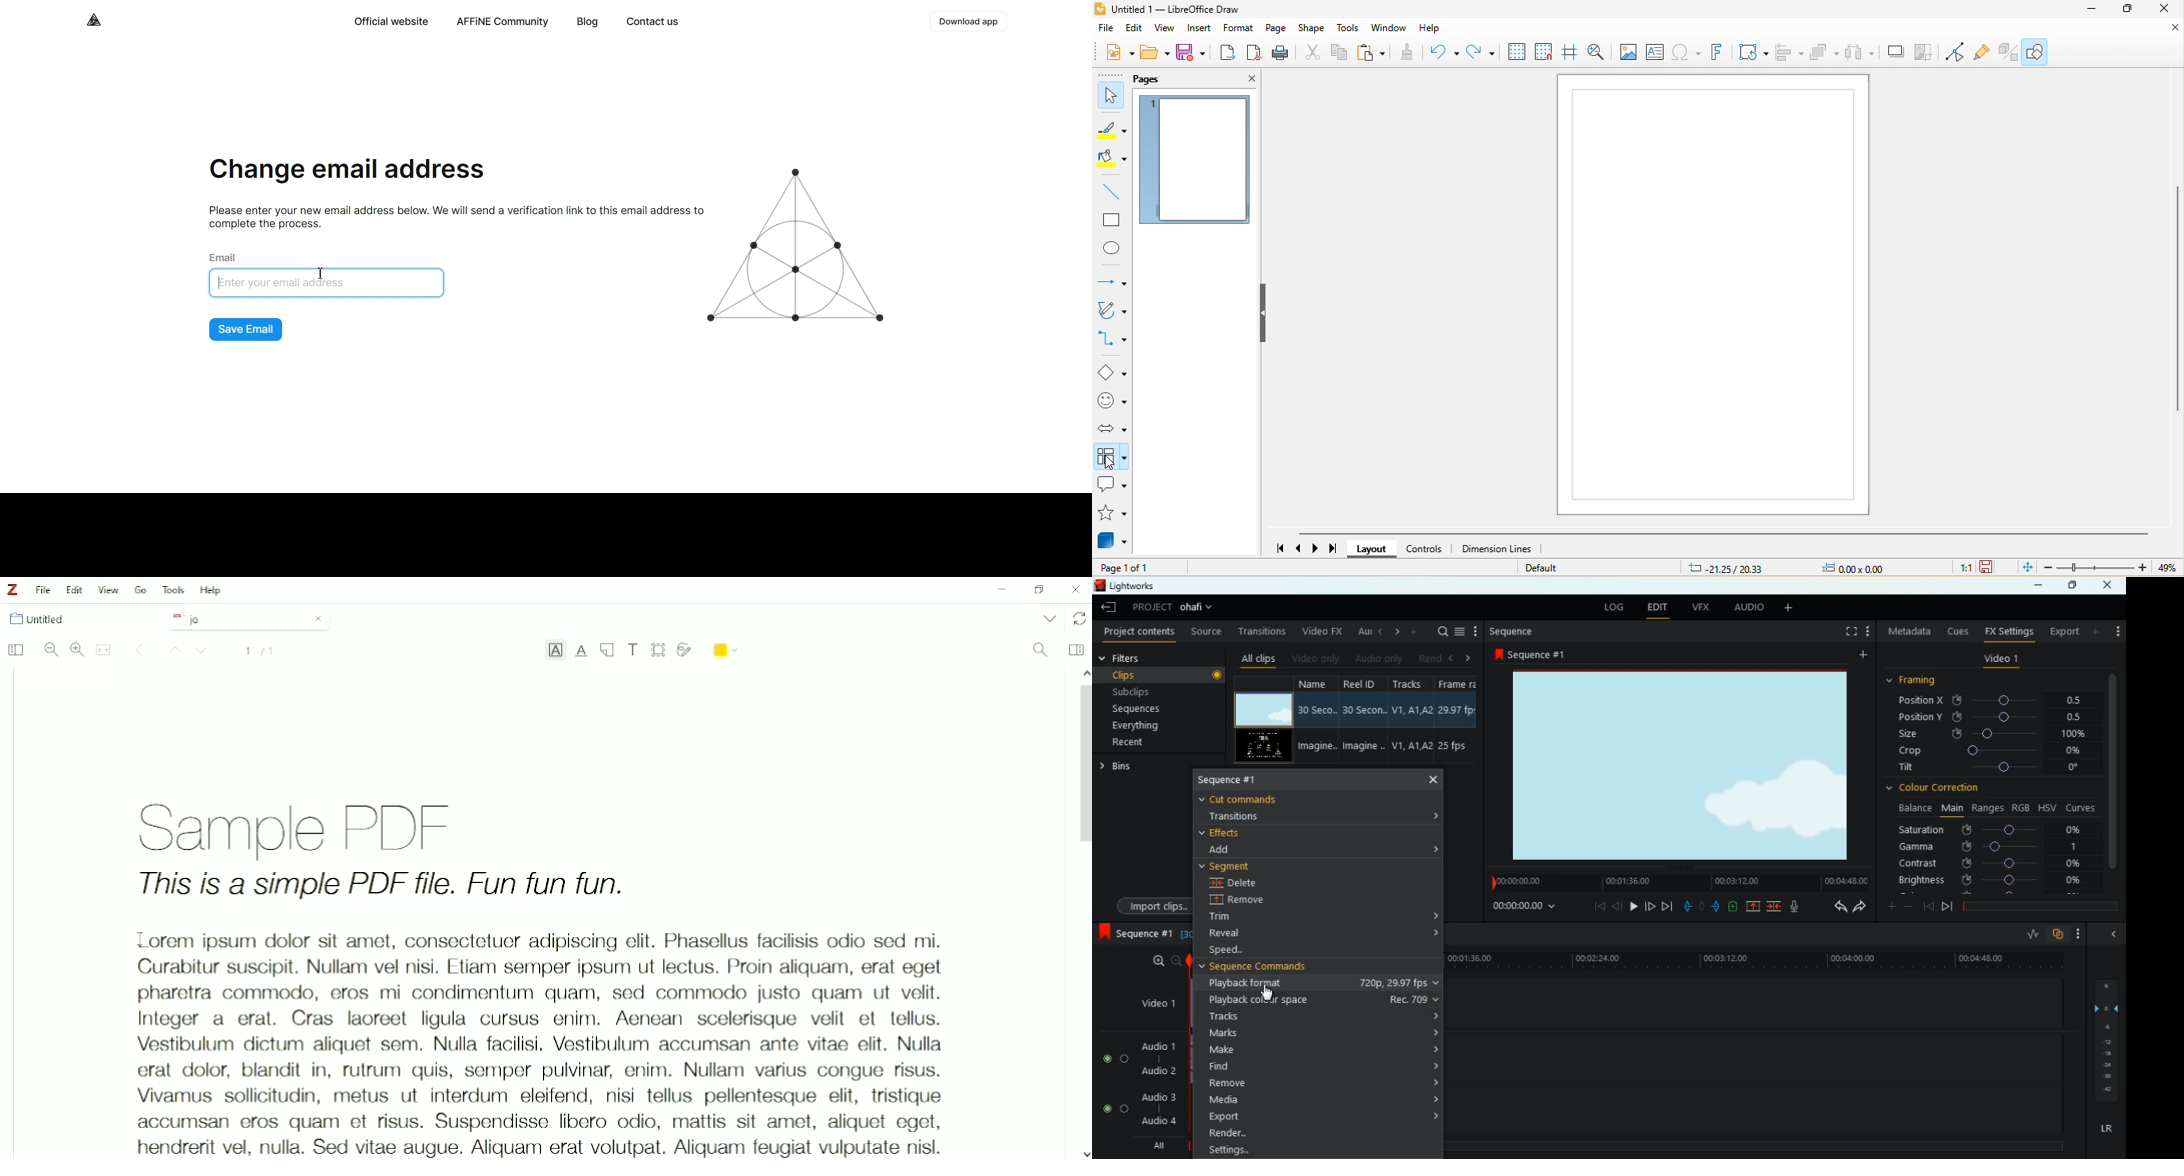 The width and height of the screenshot is (2184, 1176). What do you see at coordinates (1986, 808) in the screenshot?
I see `ranges` at bounding box center [1986, 808].